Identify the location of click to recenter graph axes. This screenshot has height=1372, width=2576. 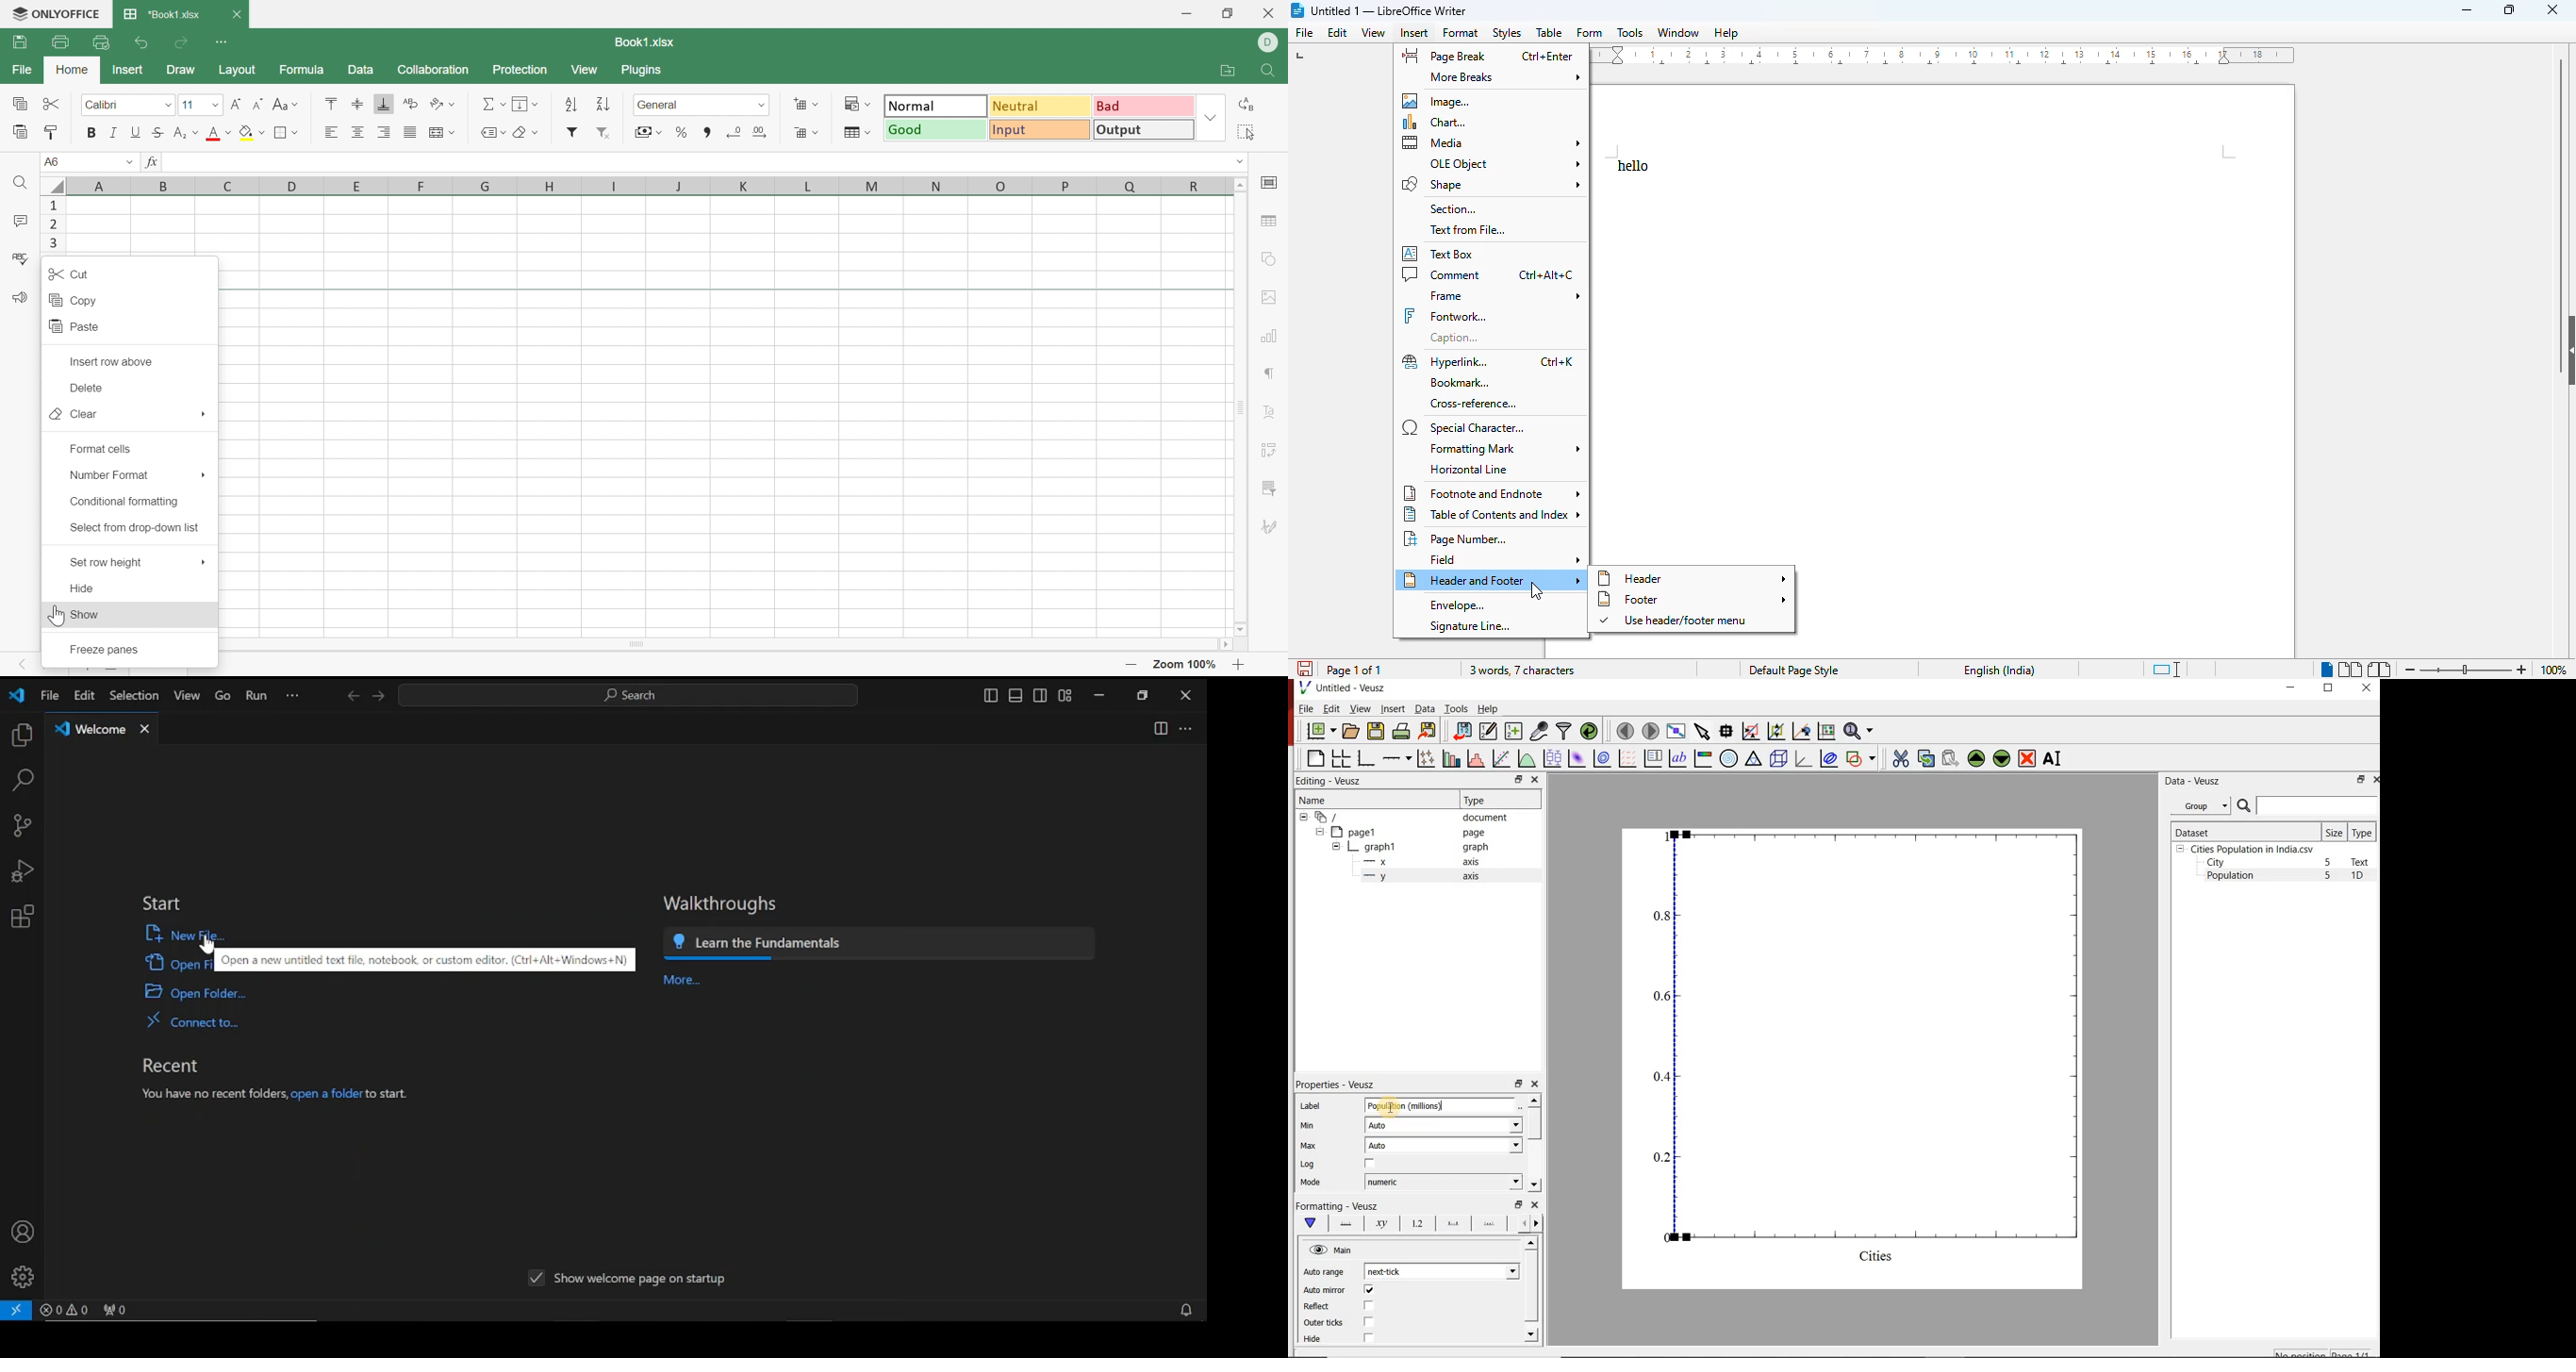
(1800, 732).